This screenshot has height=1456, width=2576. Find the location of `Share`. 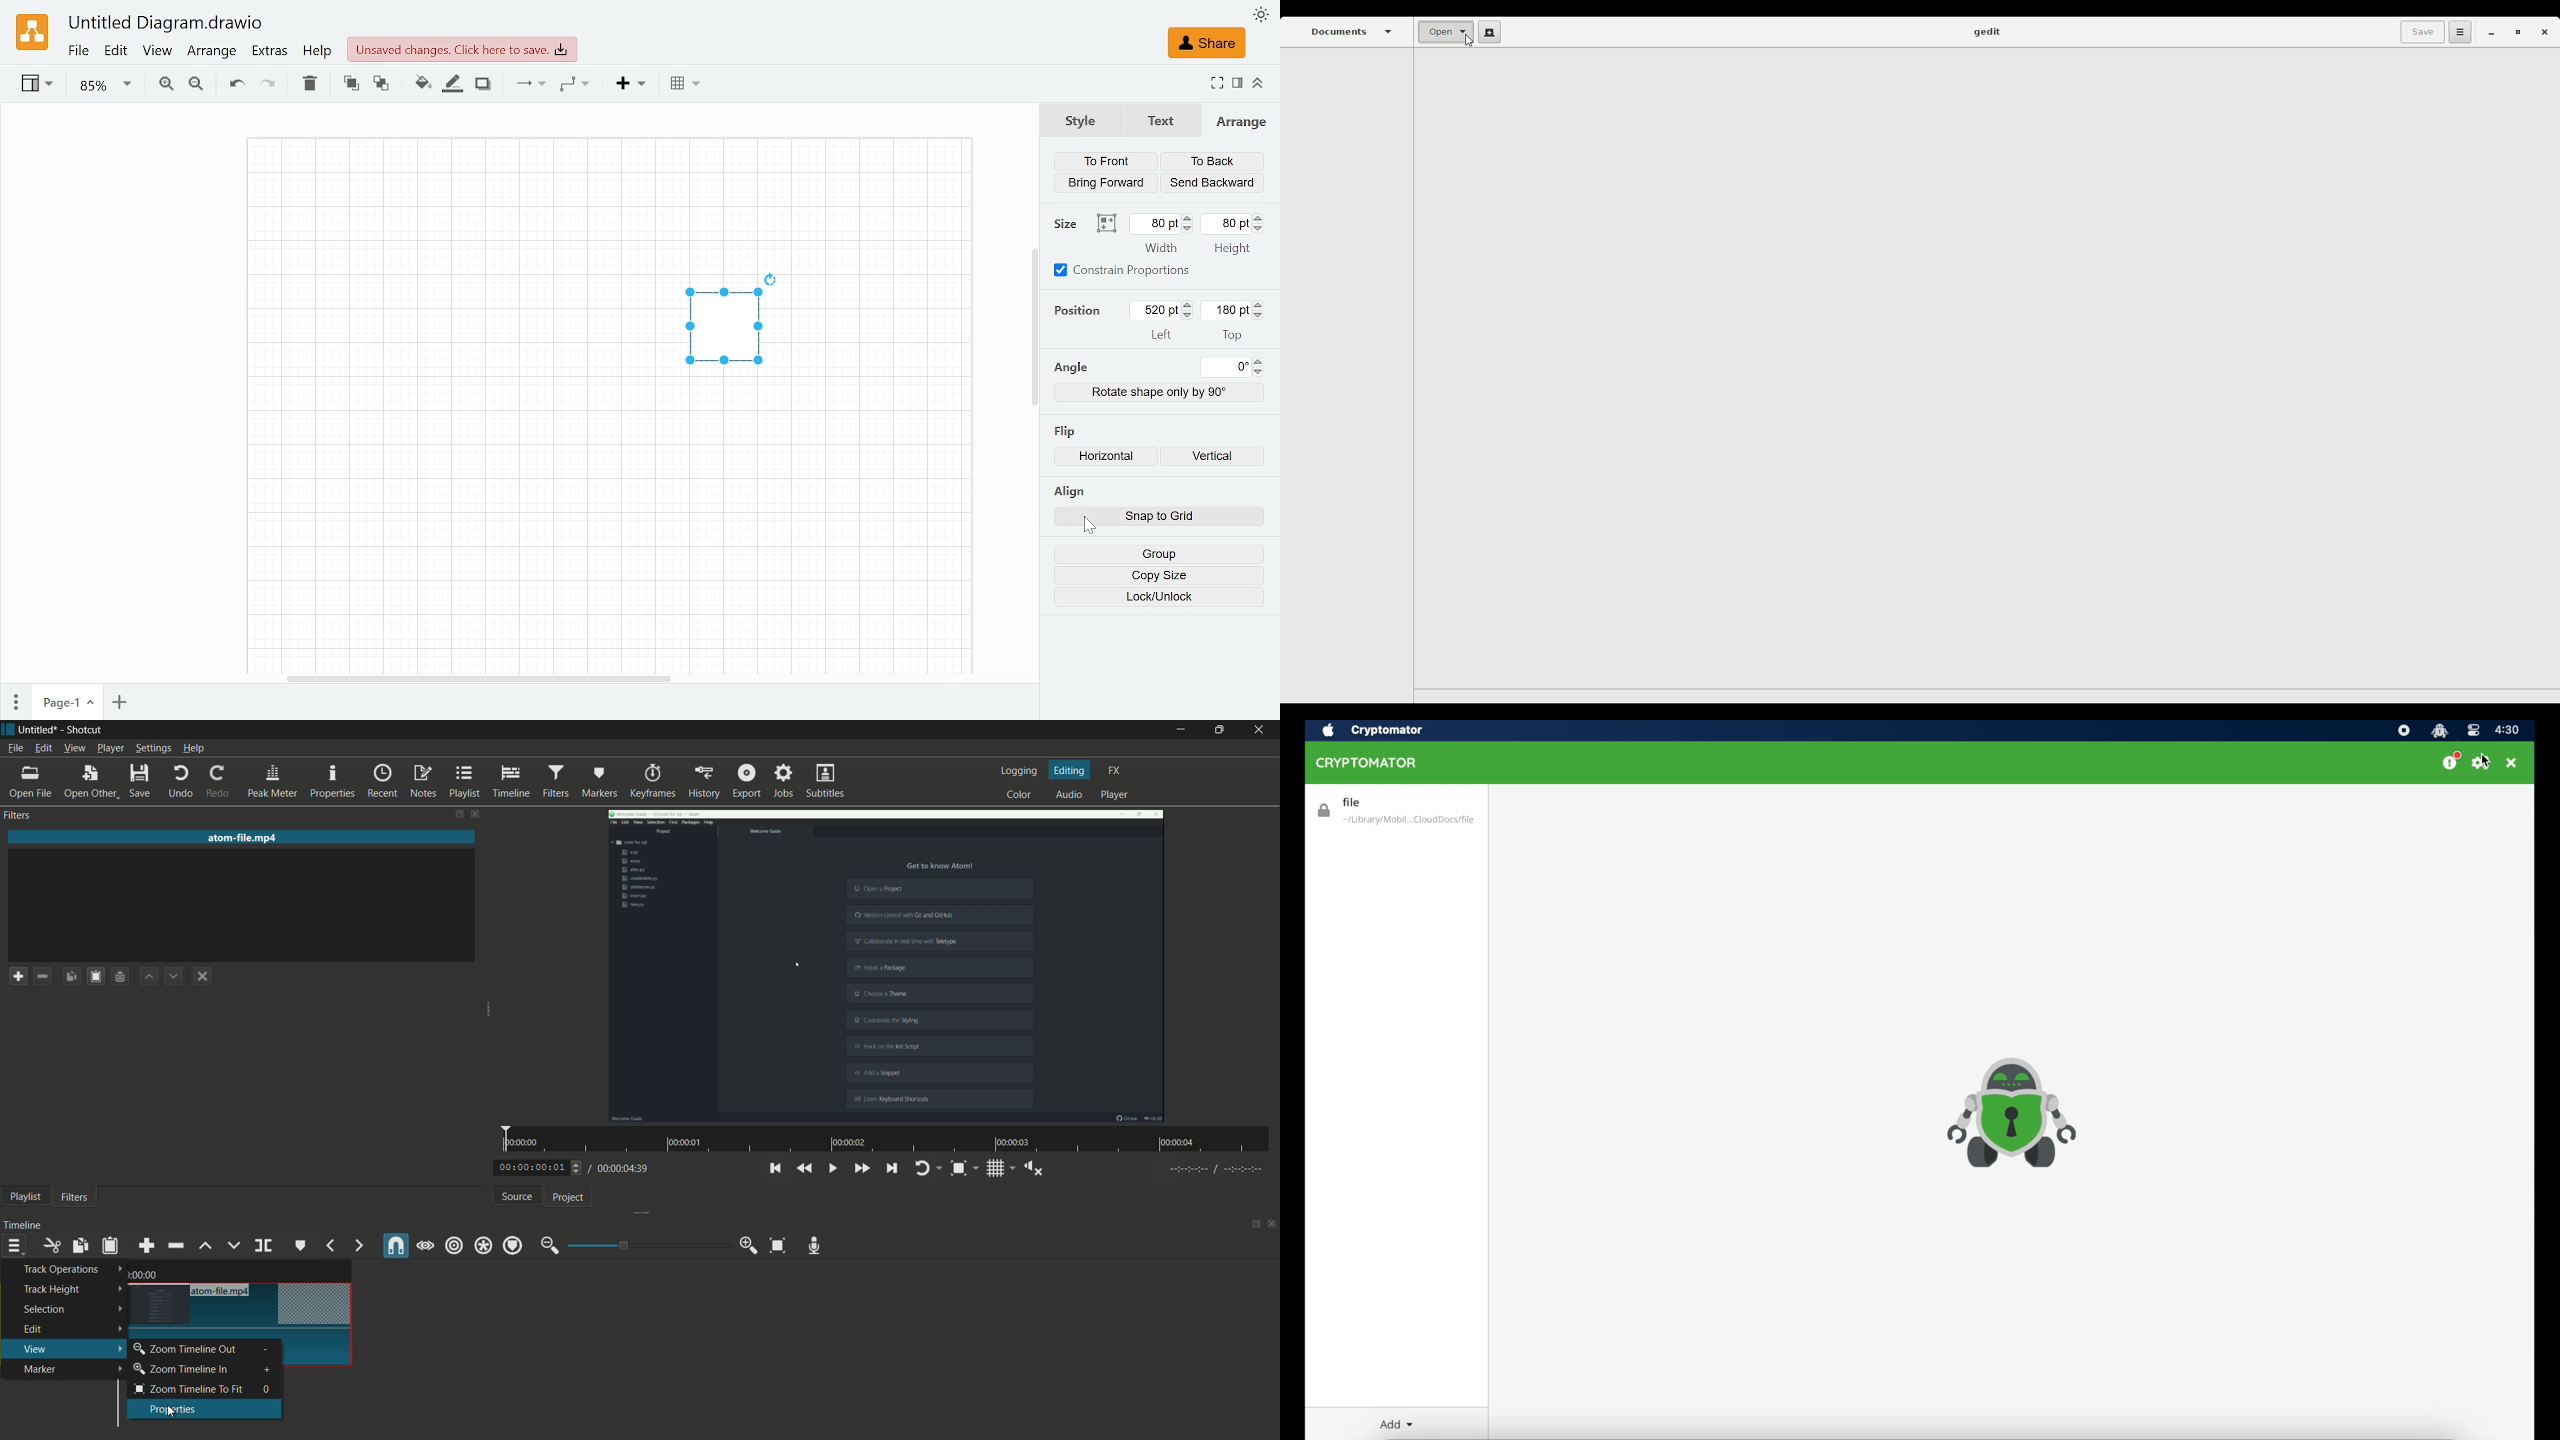

Share is located at coordinates (1206, 43).